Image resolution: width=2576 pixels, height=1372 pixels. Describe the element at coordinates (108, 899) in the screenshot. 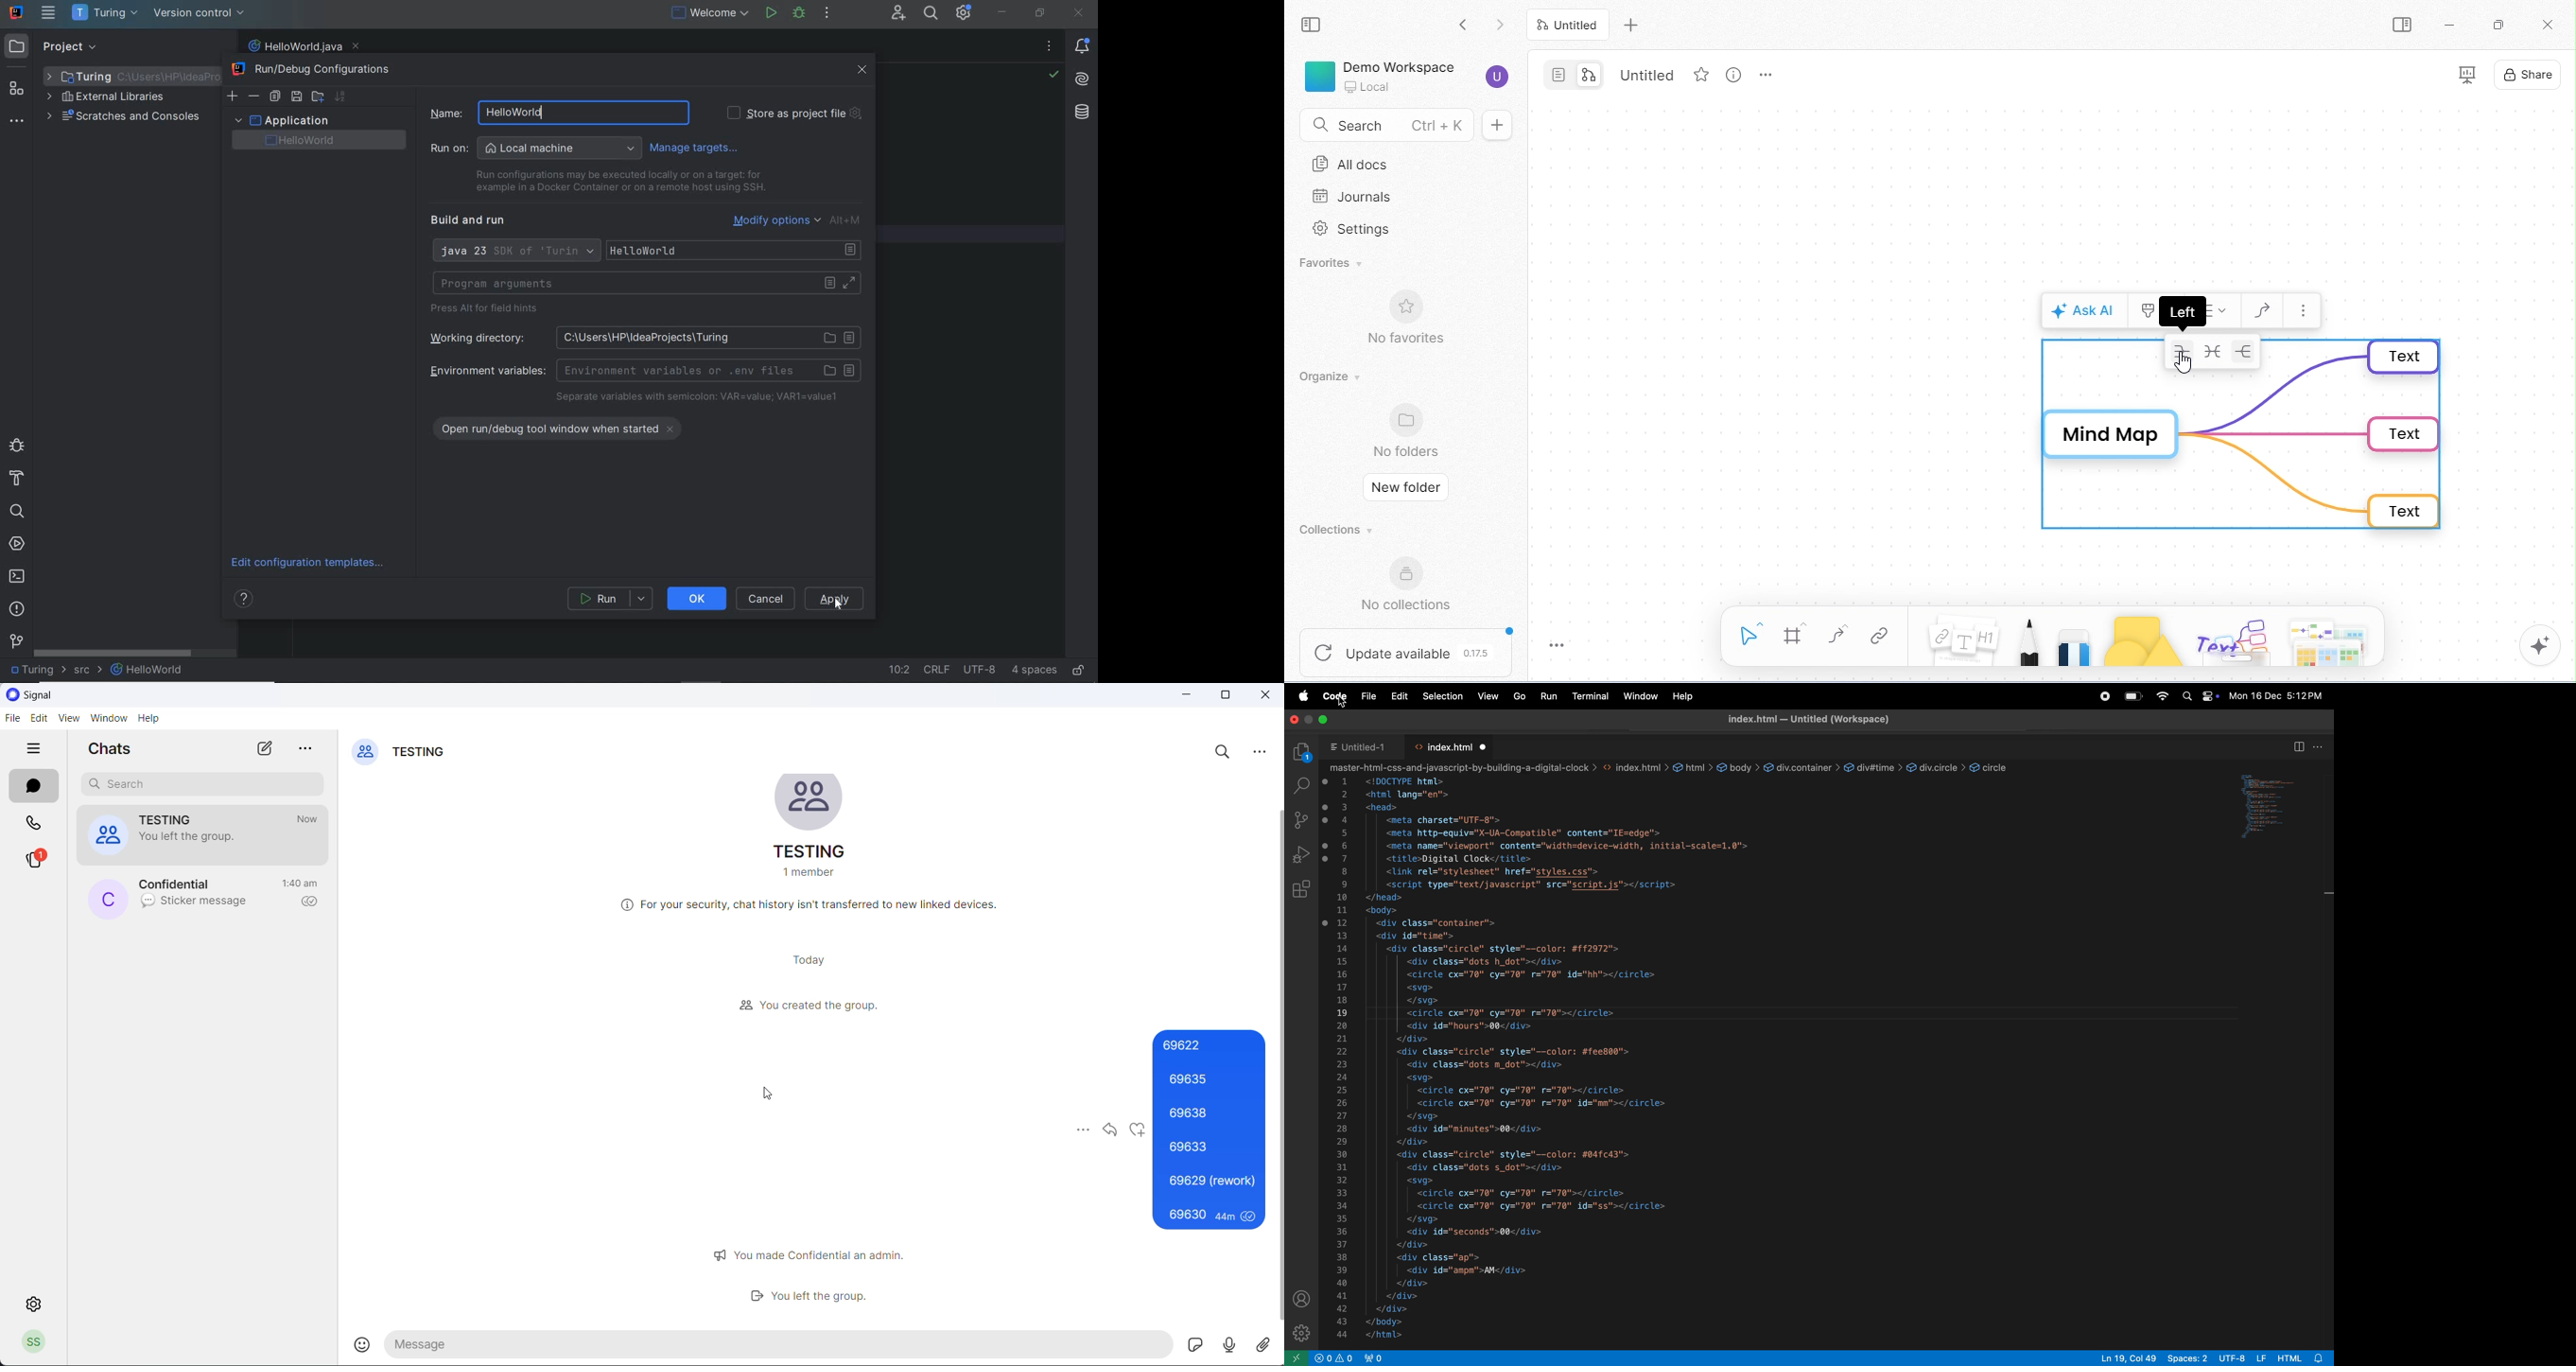

I see `profile picture` at that location.